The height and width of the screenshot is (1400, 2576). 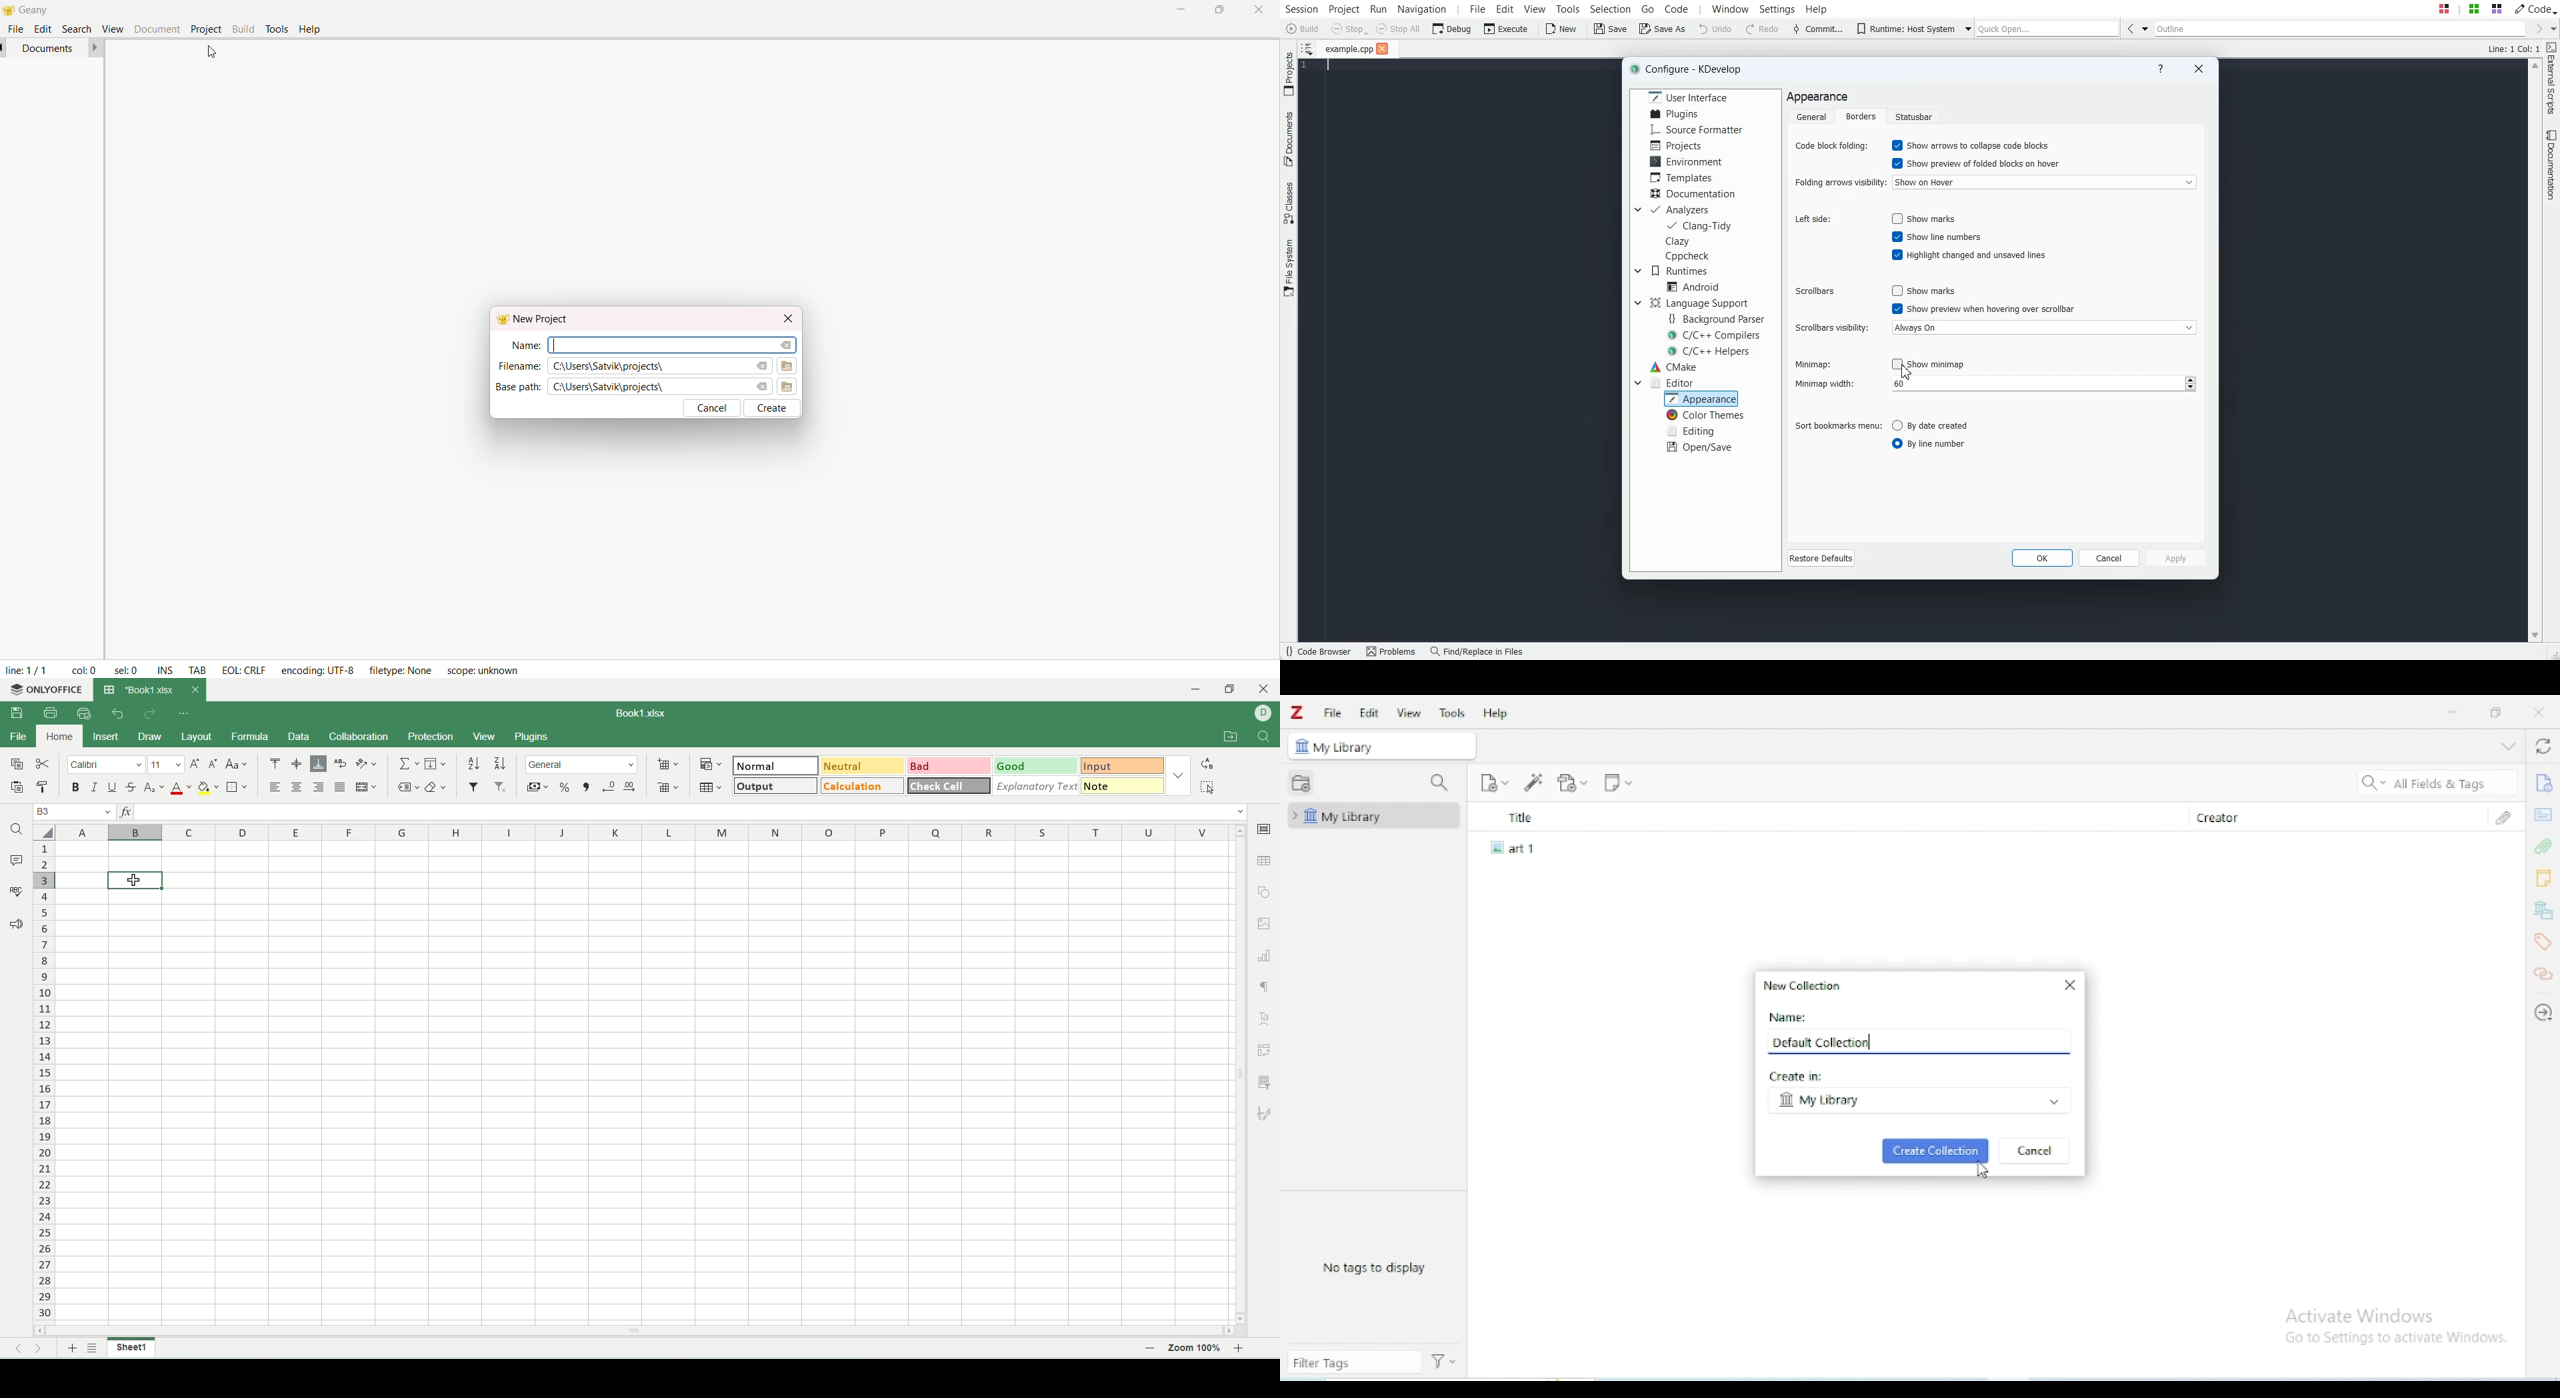 What do you see at coordinates (1675, 367) in the screenshot?
I see `CMake` at bounding box center [1675, 367].